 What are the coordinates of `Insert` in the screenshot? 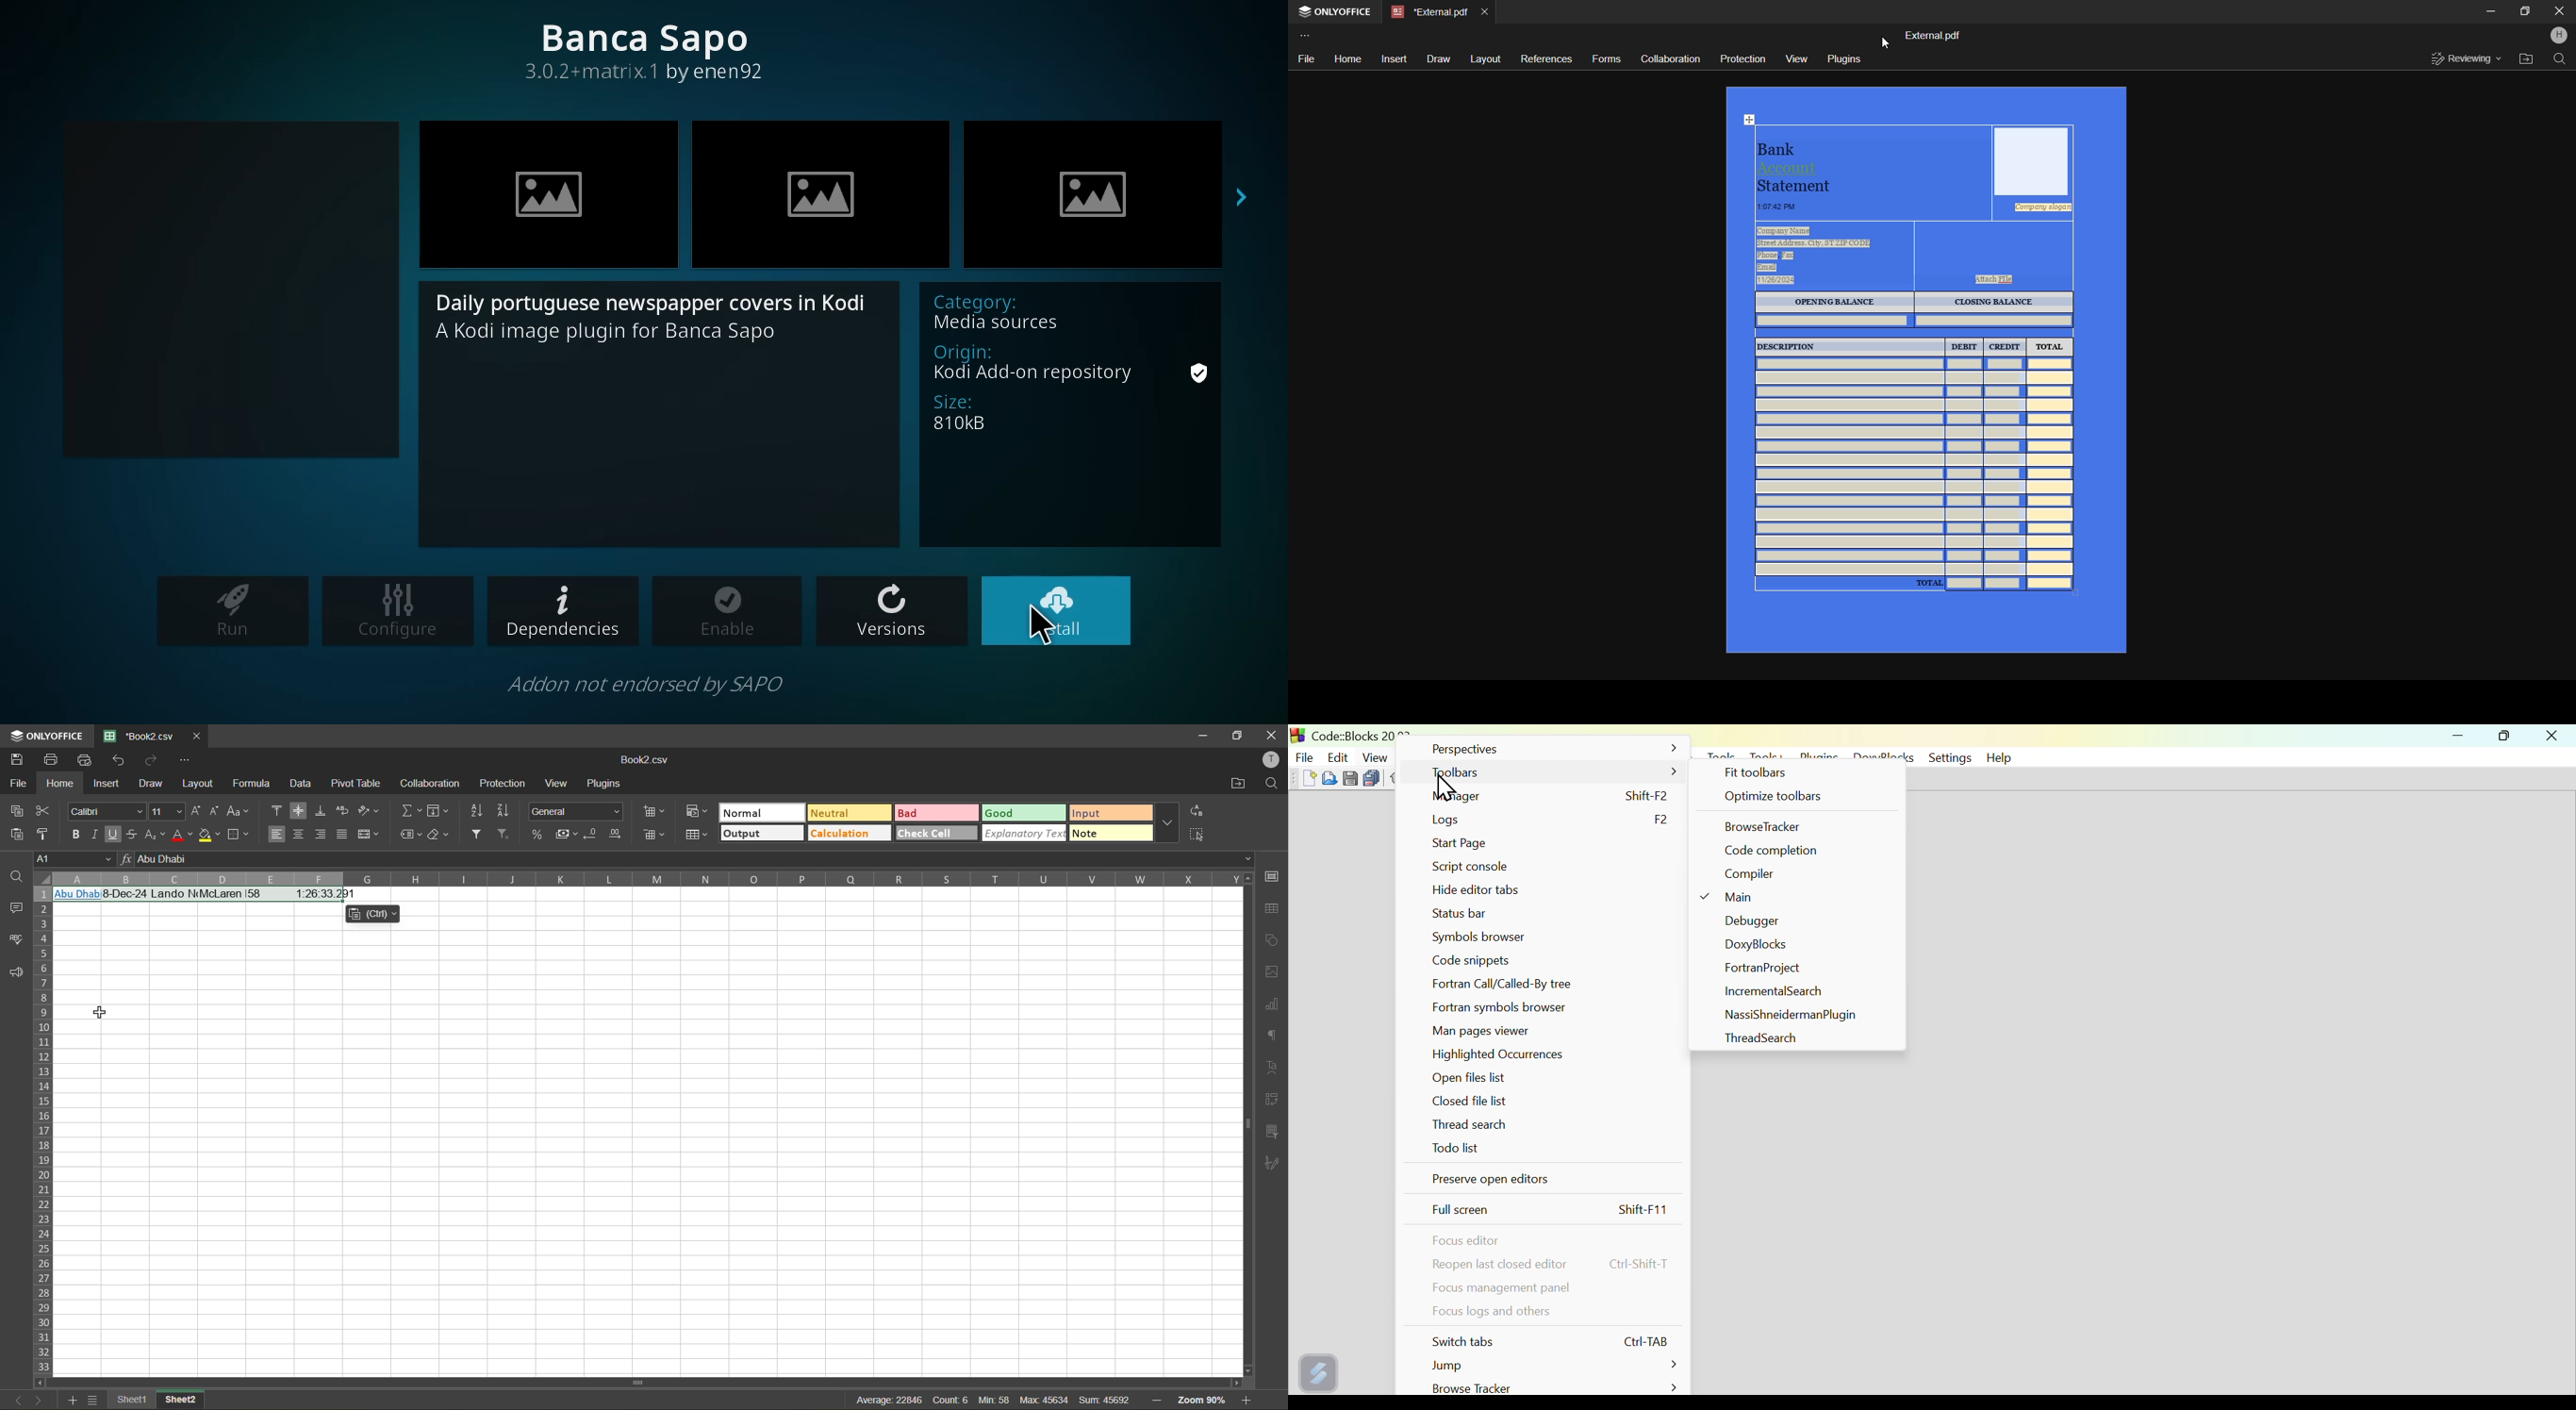 It's located at (1393, 58).